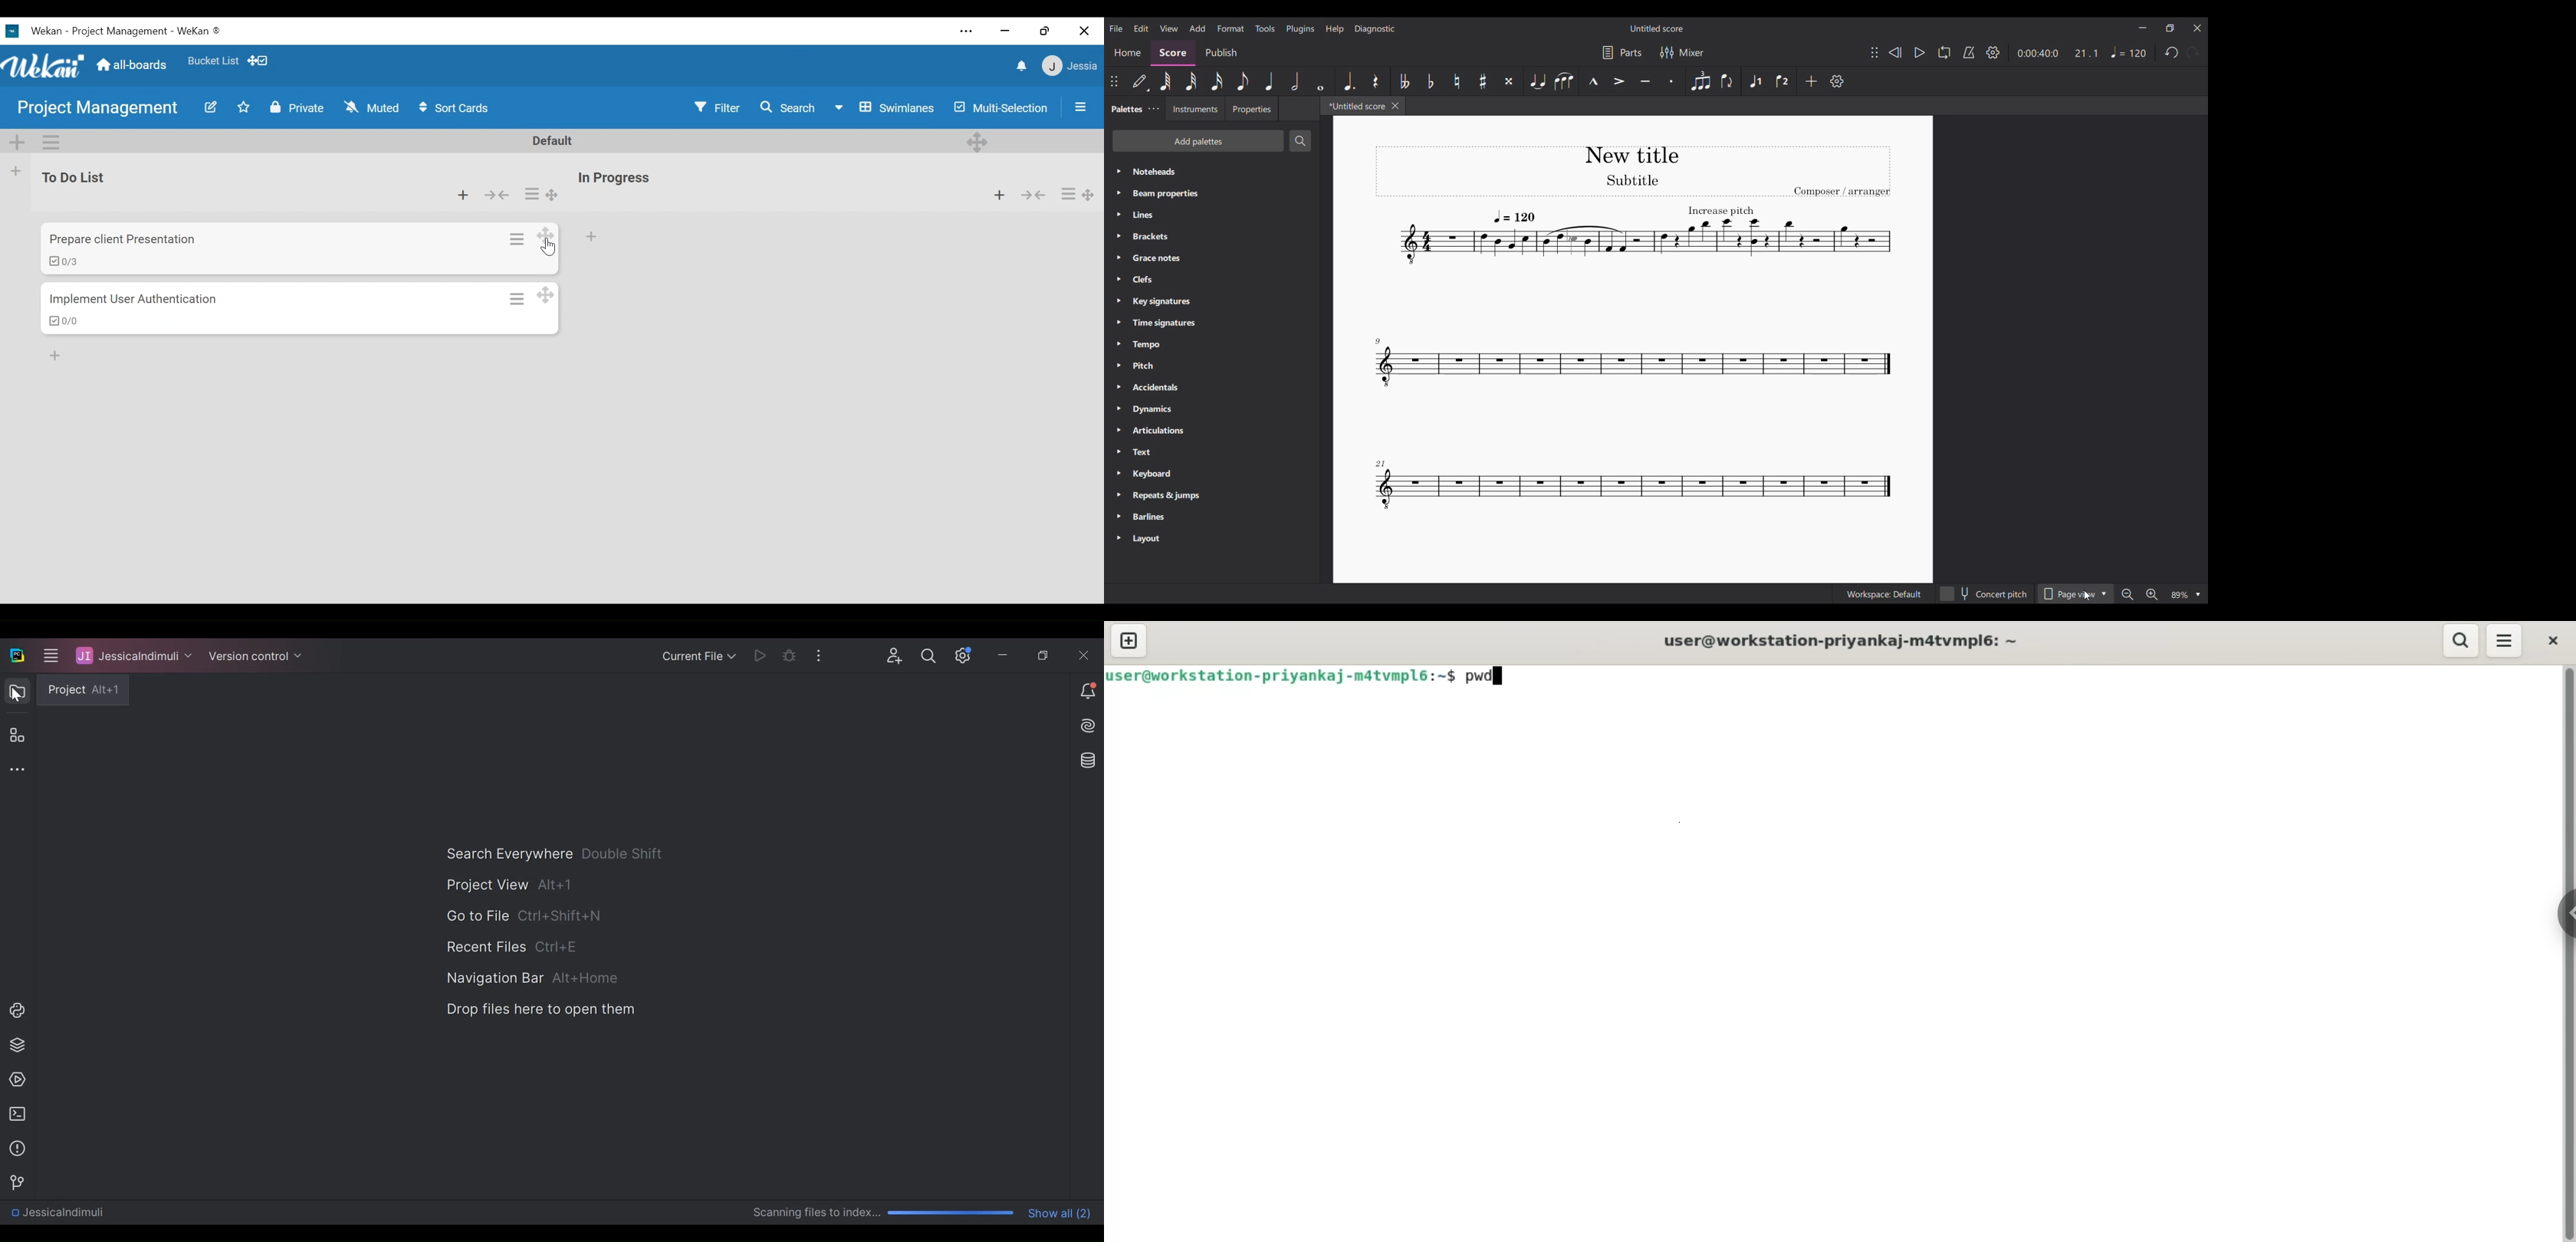 The image size is (2576, 1260). I want to click on Loop playback, so click(1944, 52).